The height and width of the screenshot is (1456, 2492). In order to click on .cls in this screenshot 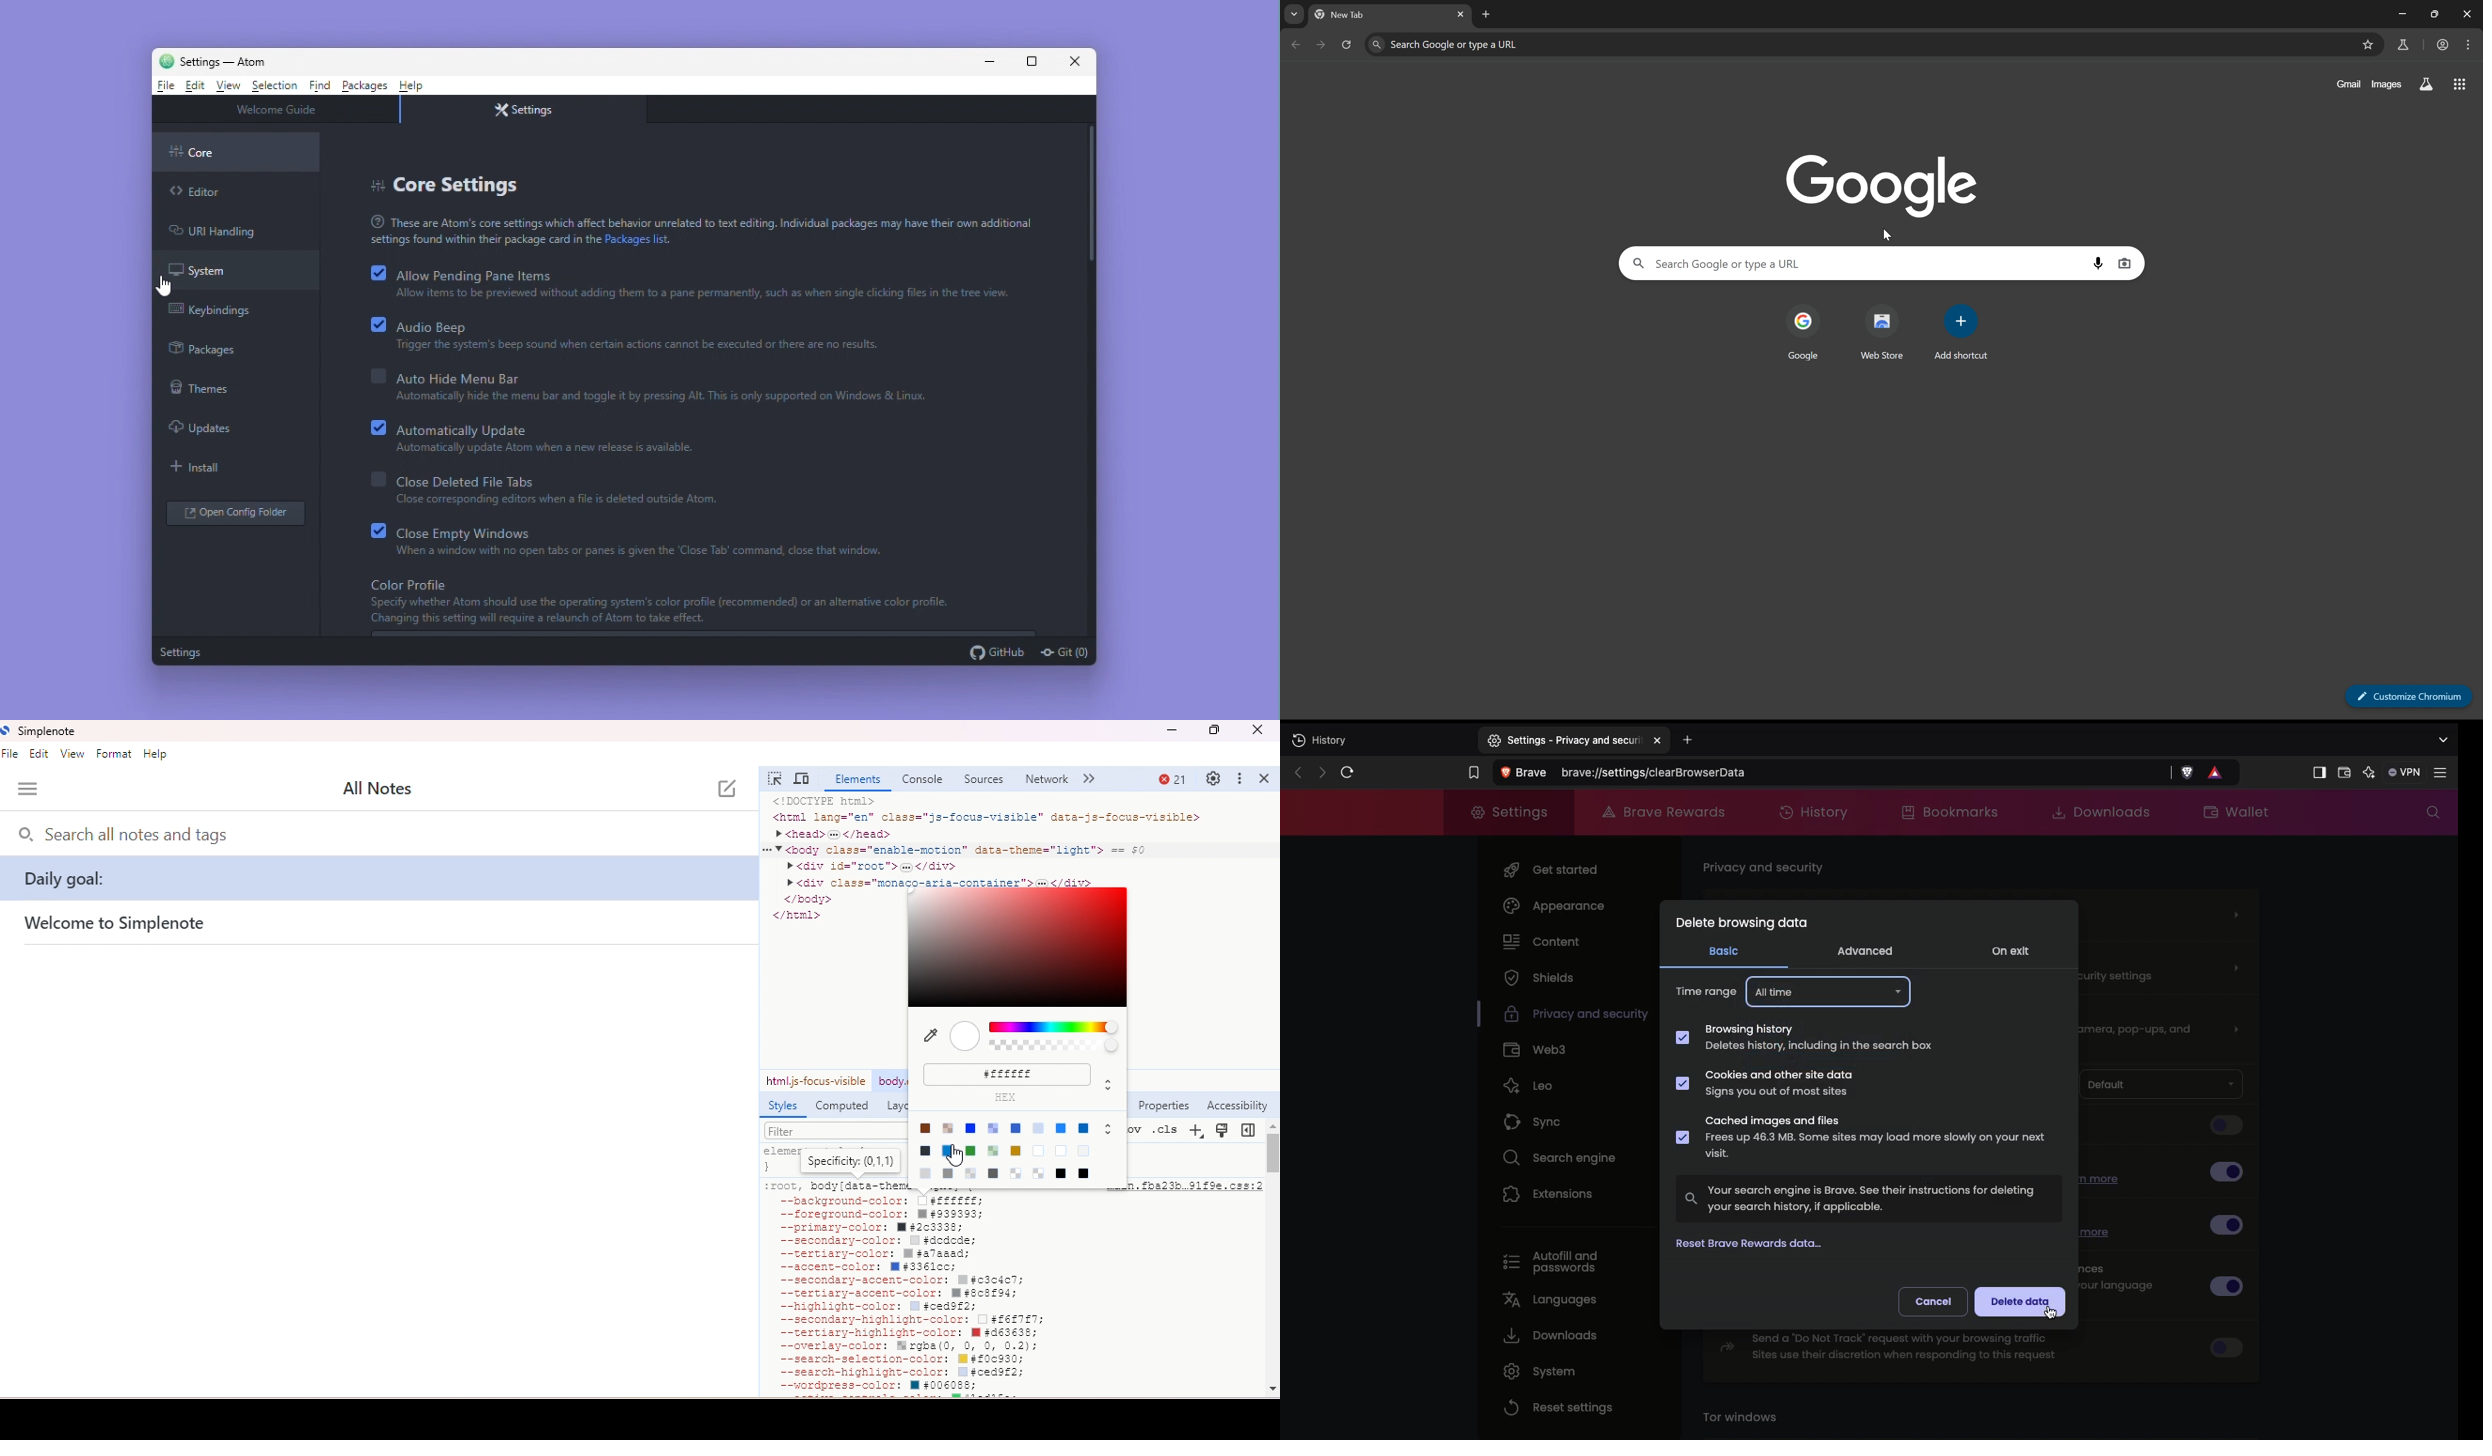, I will do `click(1165, 1130)`.